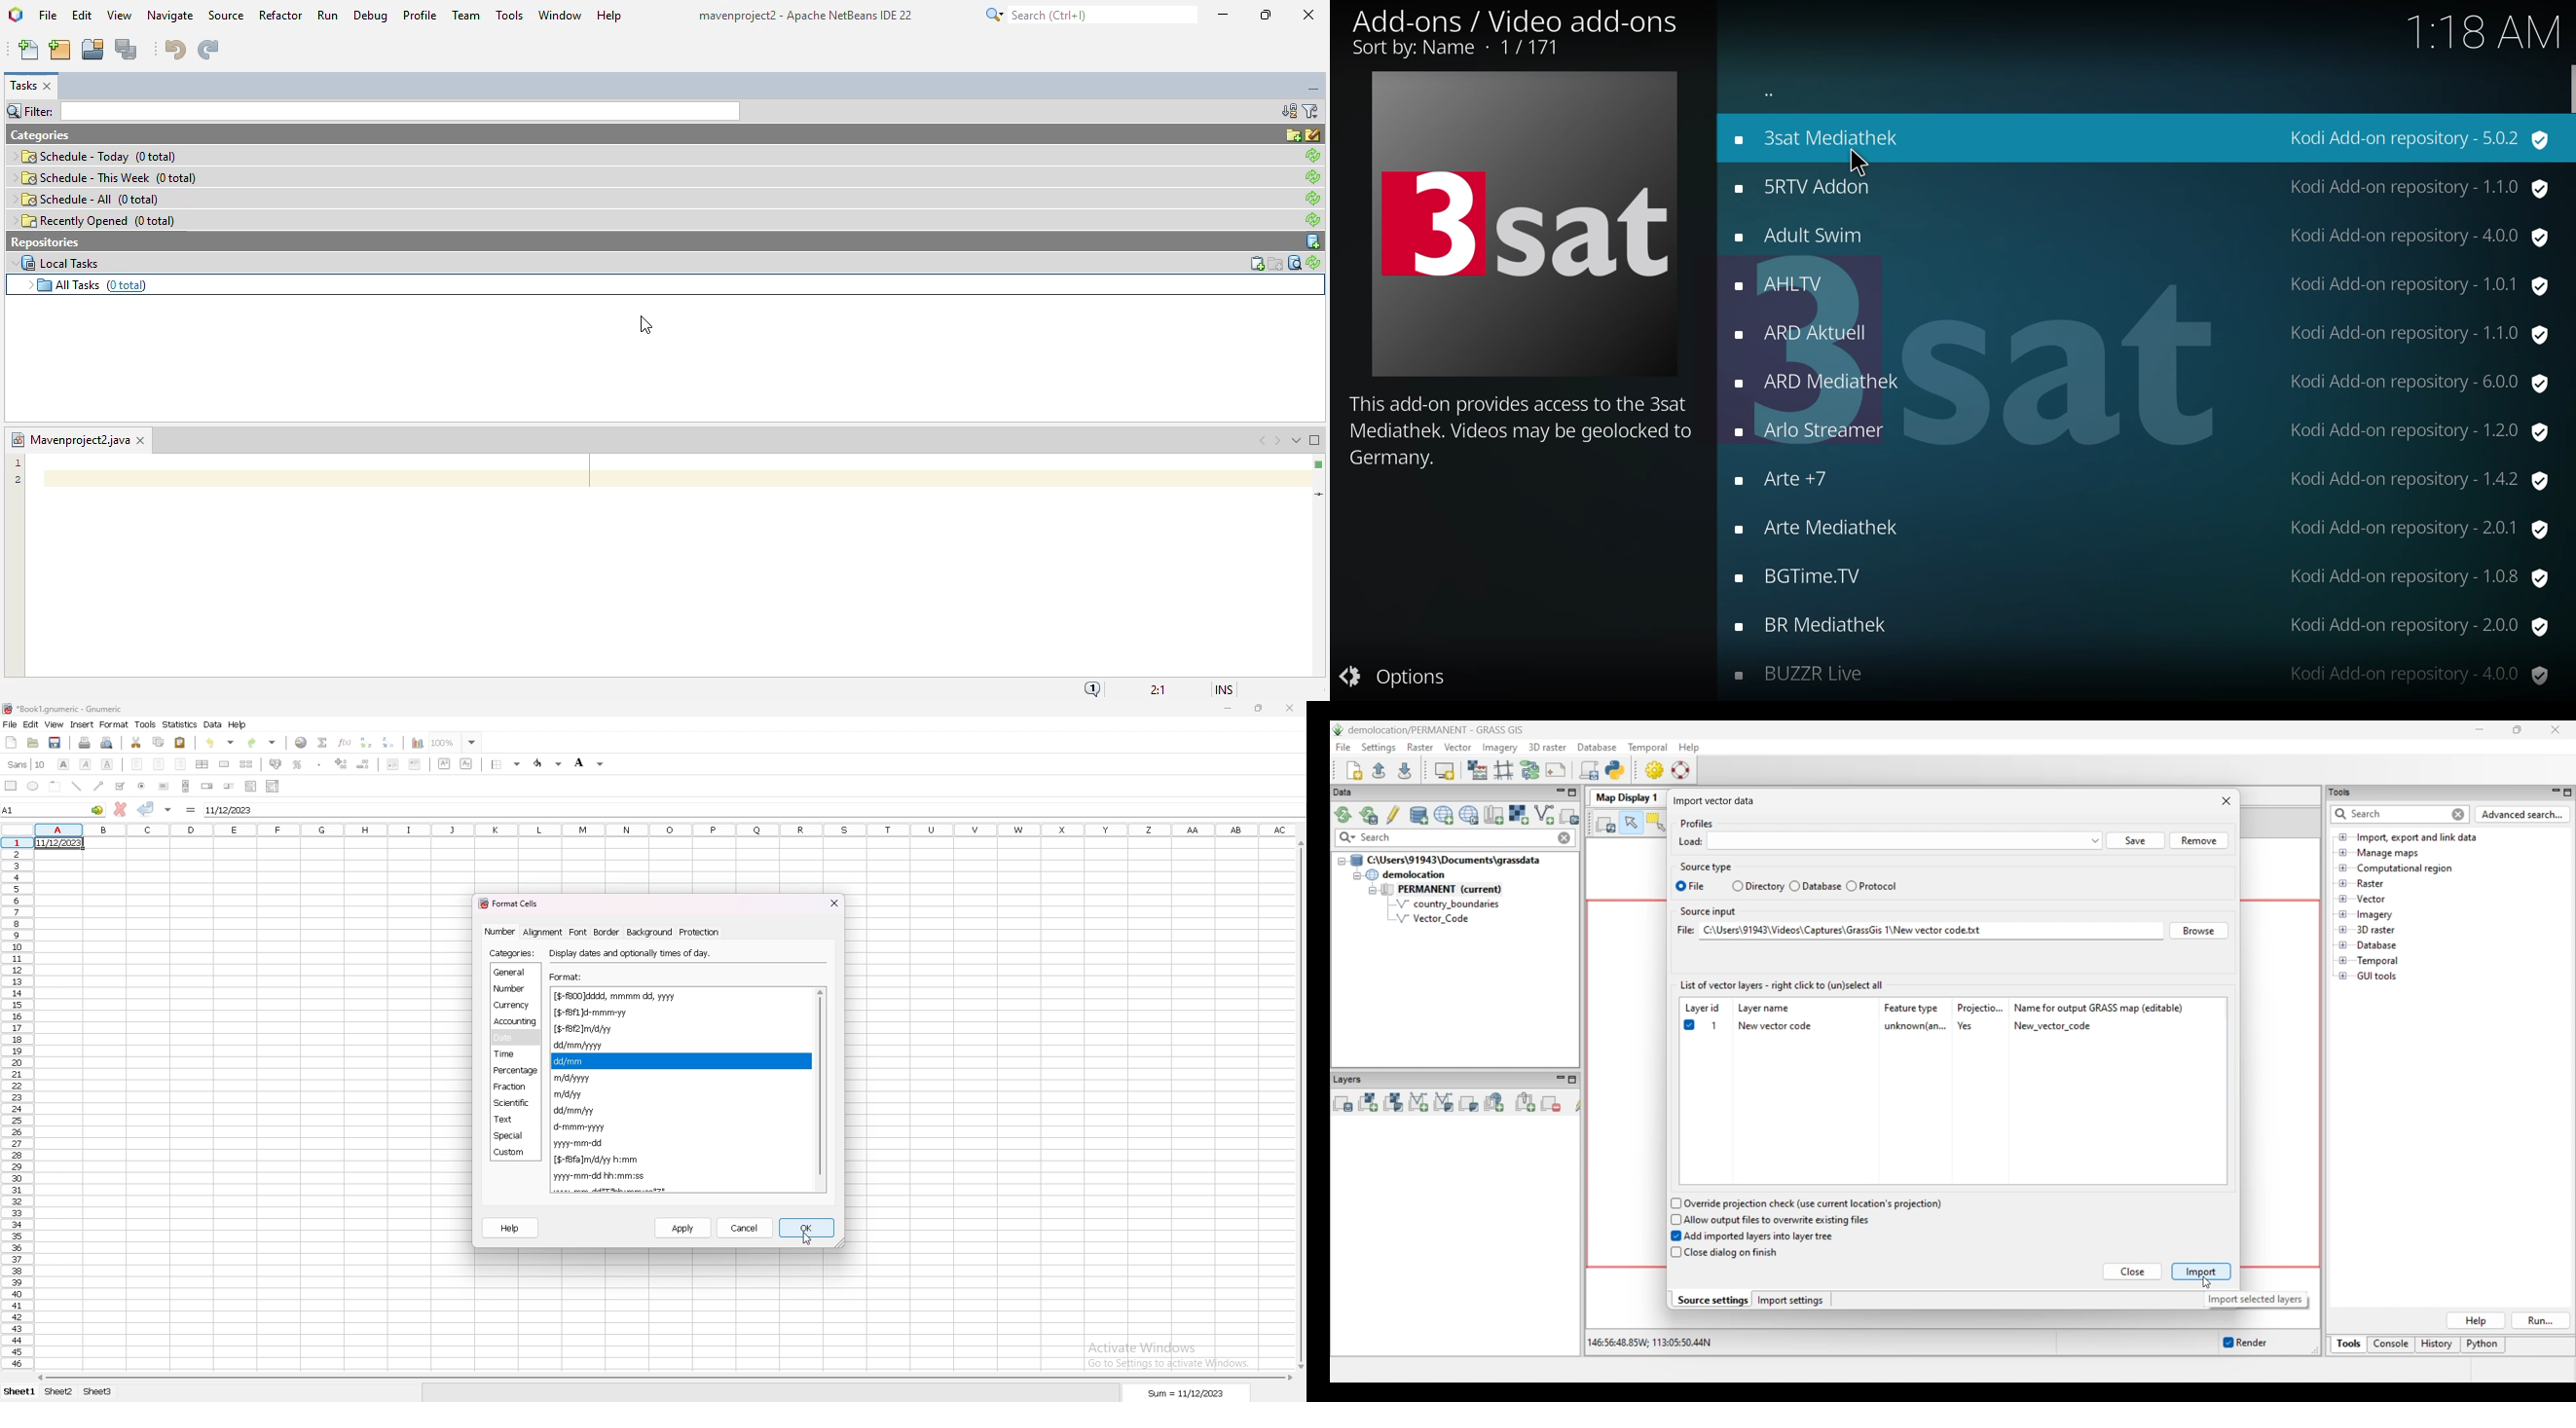 The height and width of the screenshot is (1428, 2576). What do you see at coordinates (1818, 530) in the screenshot?
I see `add-ons` at bounding box center [1818, 530].